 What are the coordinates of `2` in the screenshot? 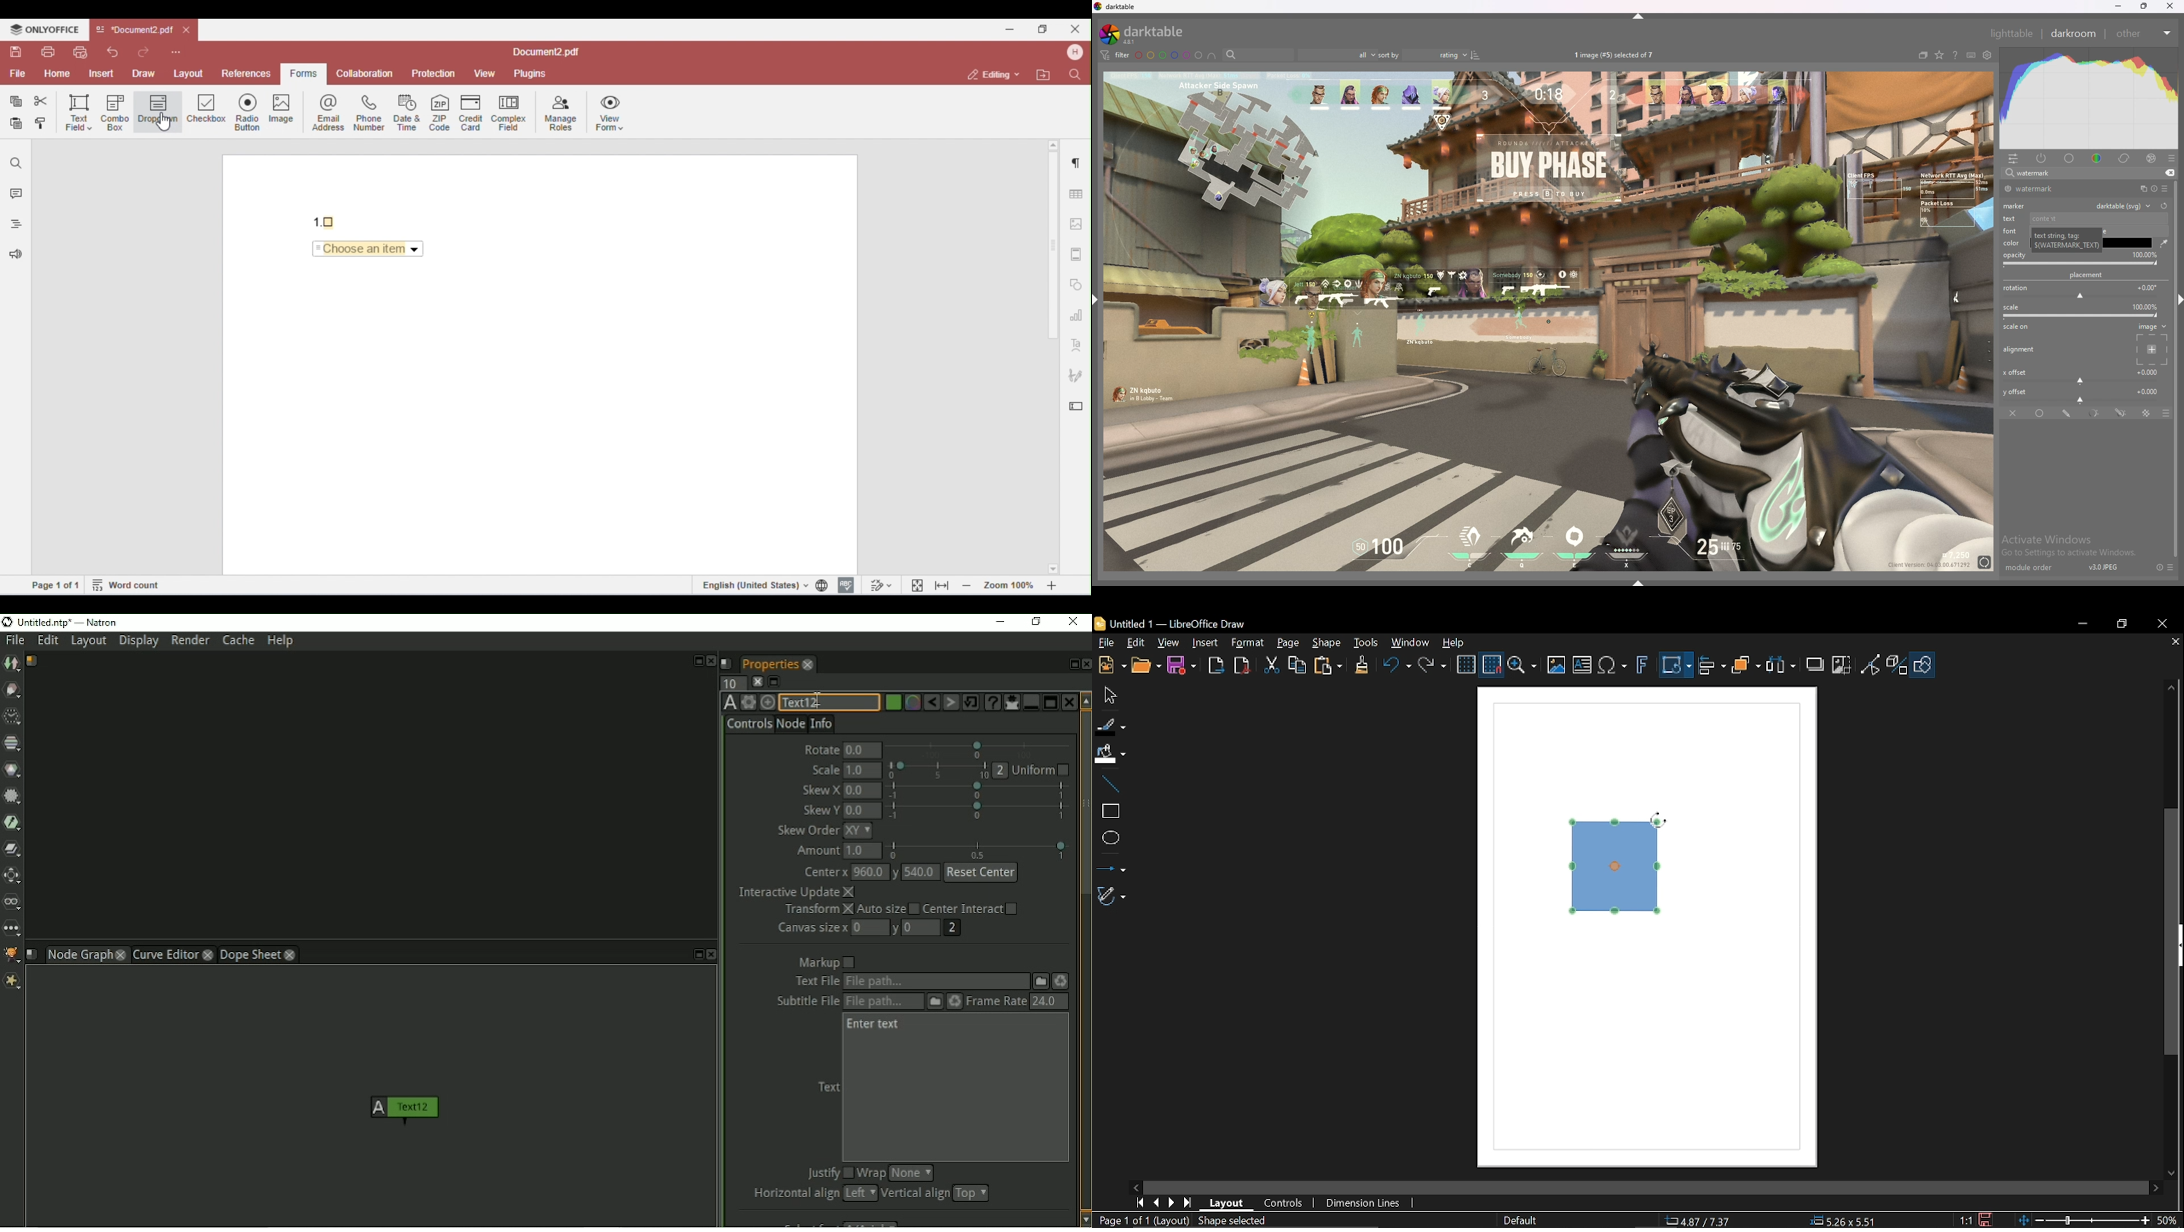 It's located at (1001, 770).